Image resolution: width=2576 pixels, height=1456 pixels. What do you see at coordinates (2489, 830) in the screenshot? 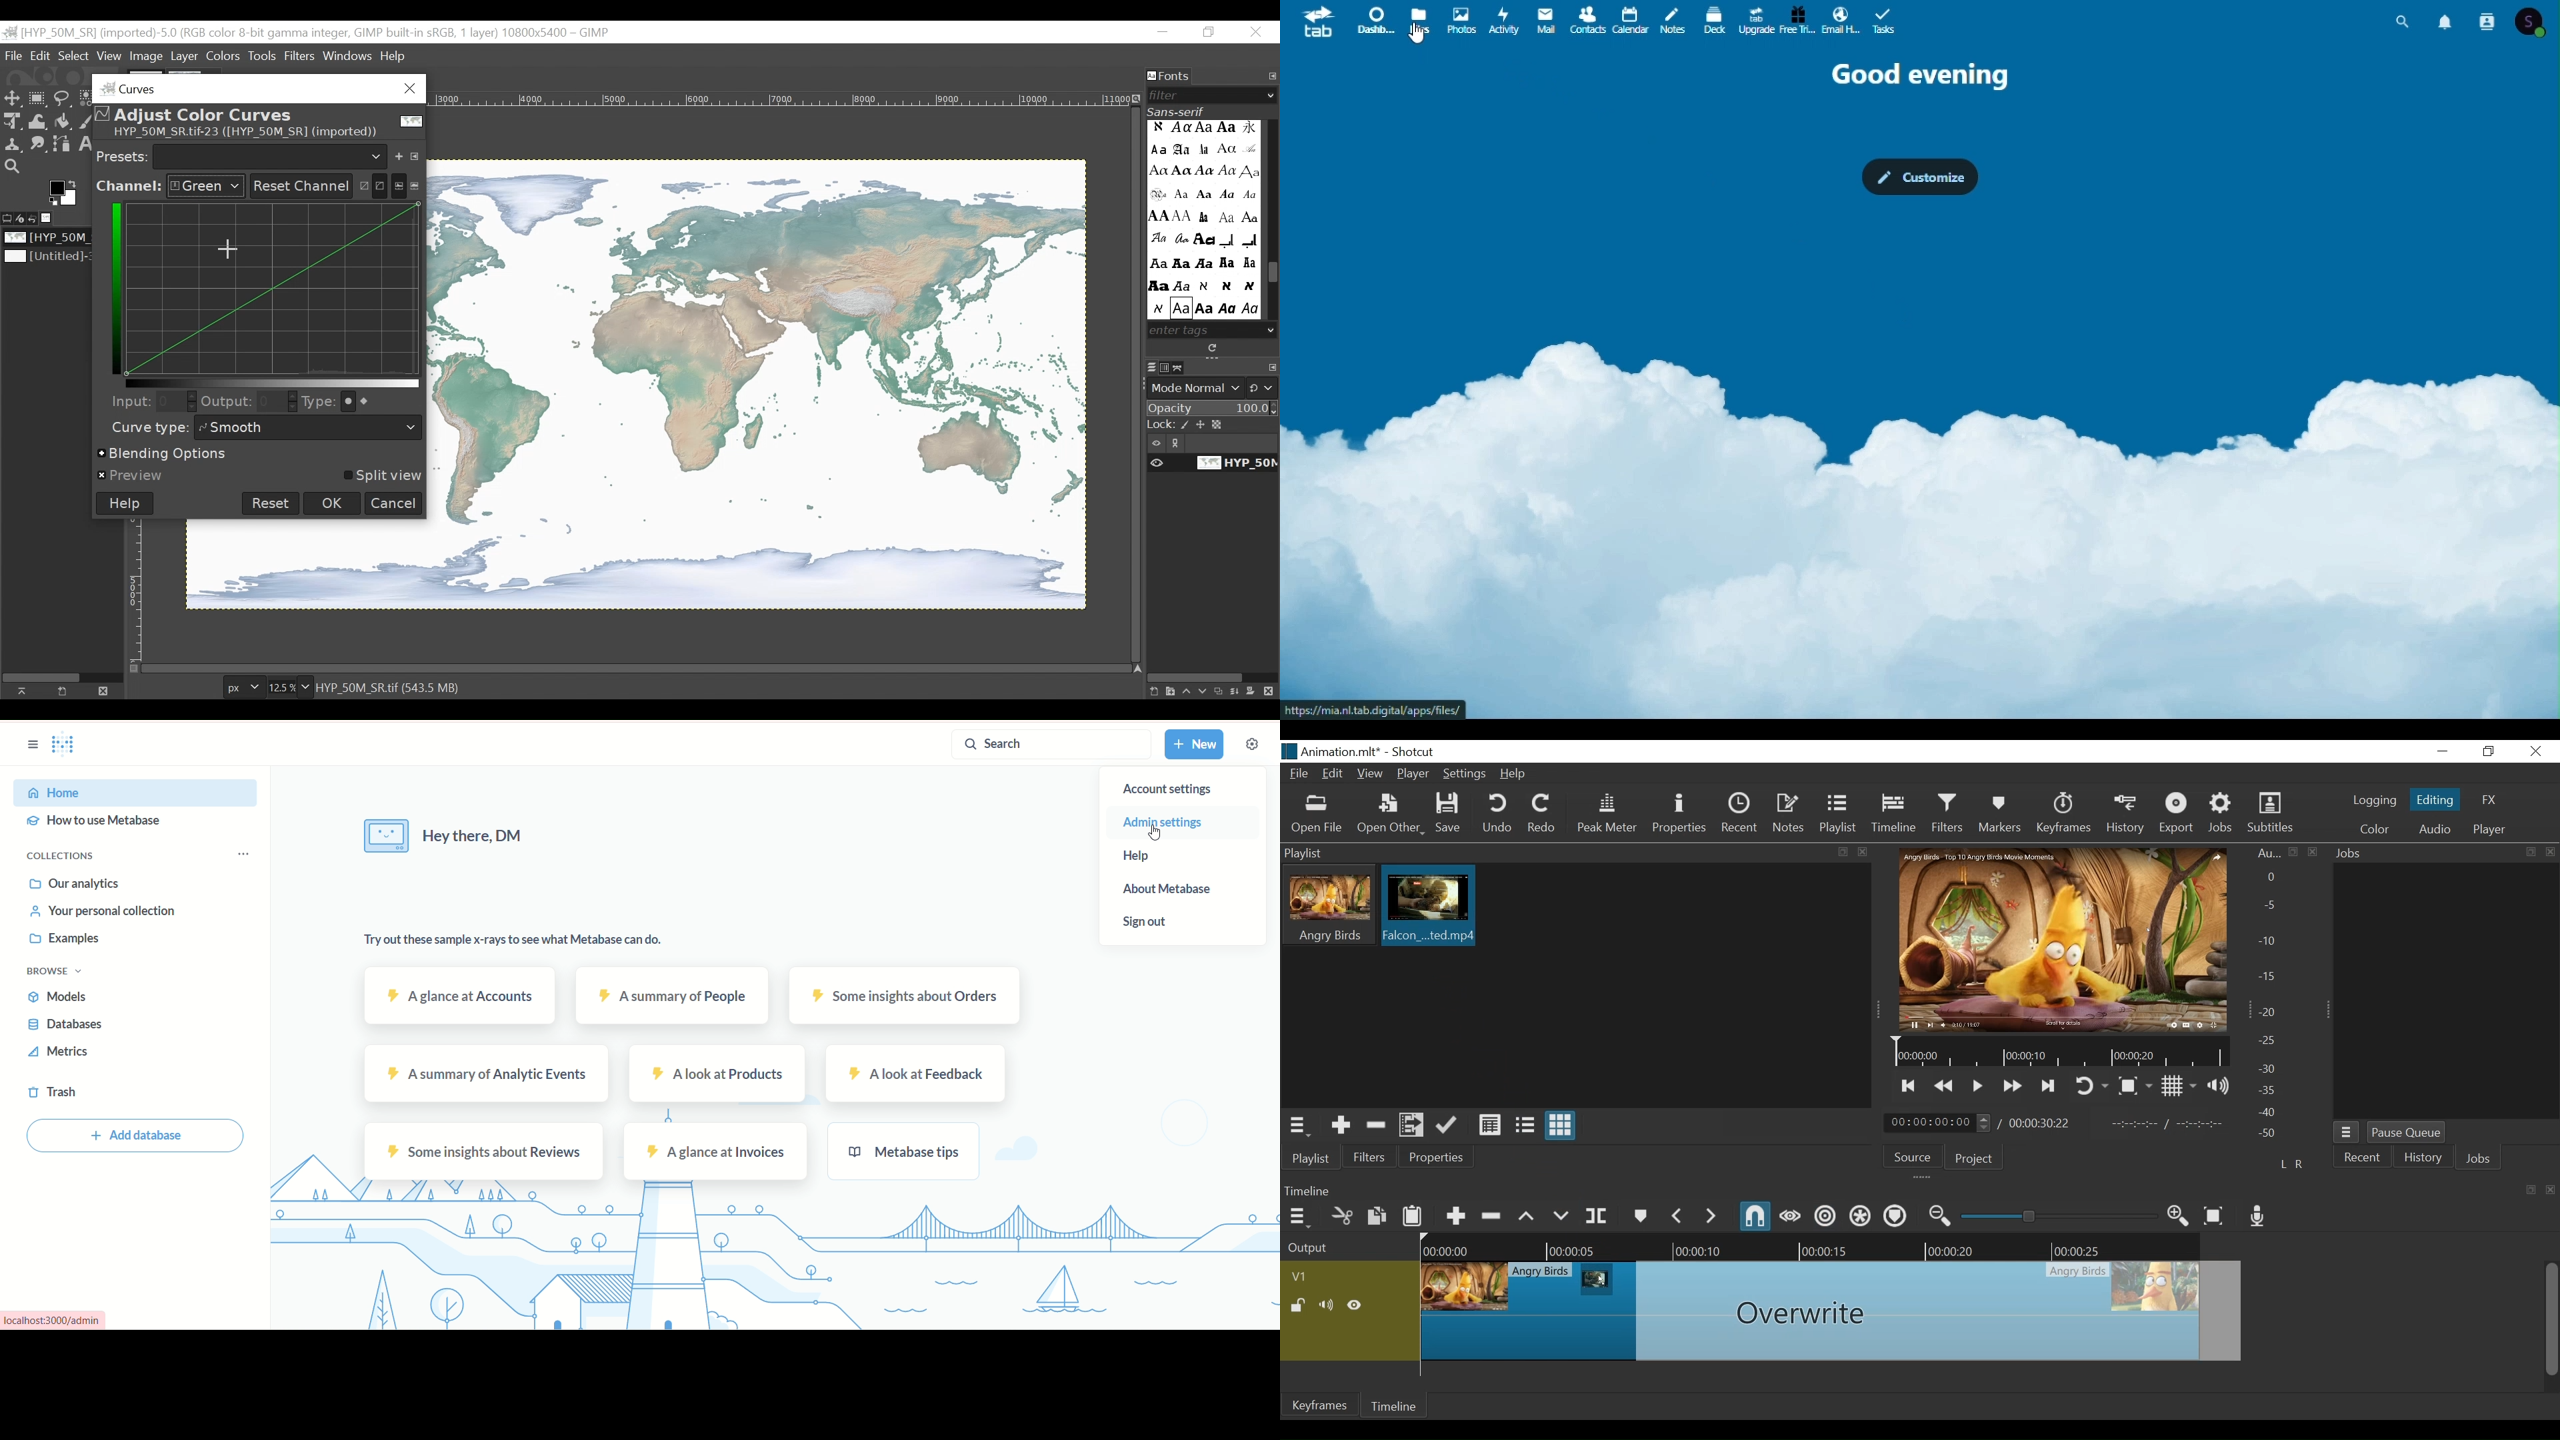
I see `Player` at bounding box center [2489, 830].